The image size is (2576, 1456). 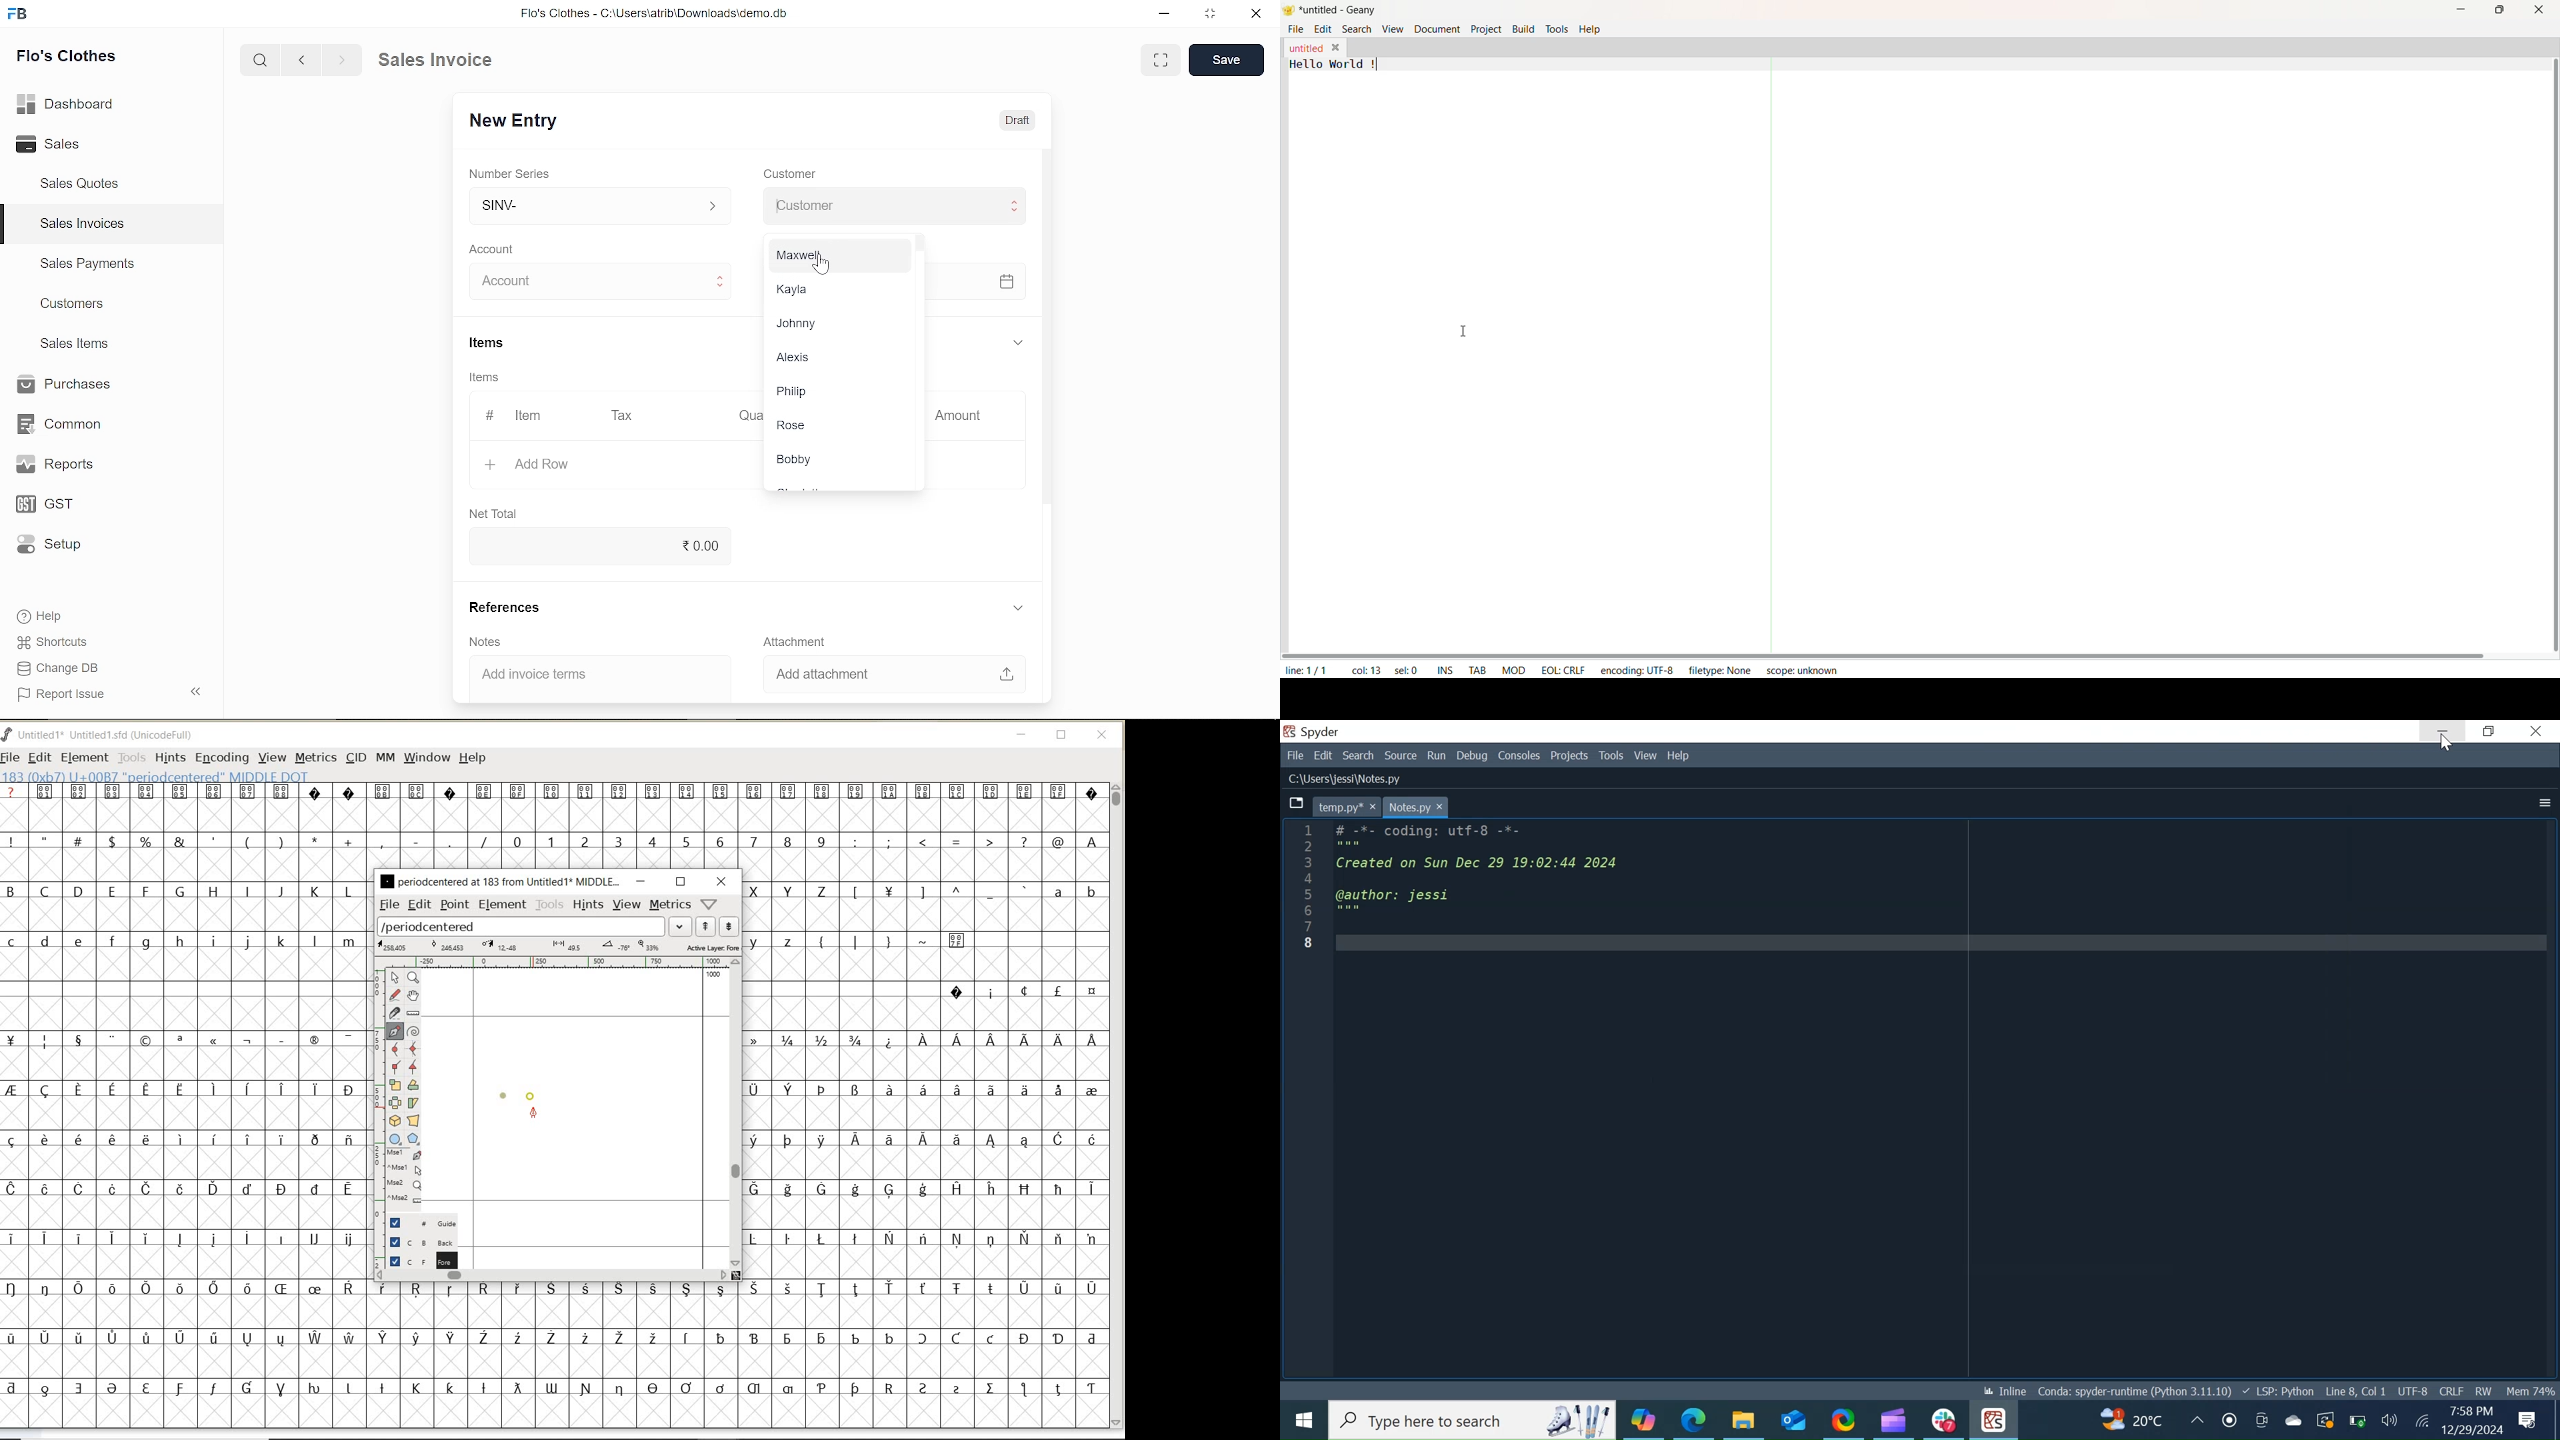 What do you see at coordinates (1894, 1419) in the screenshot?
I see `Microsot Clipchamp` at bounding box center [1894, 1419].